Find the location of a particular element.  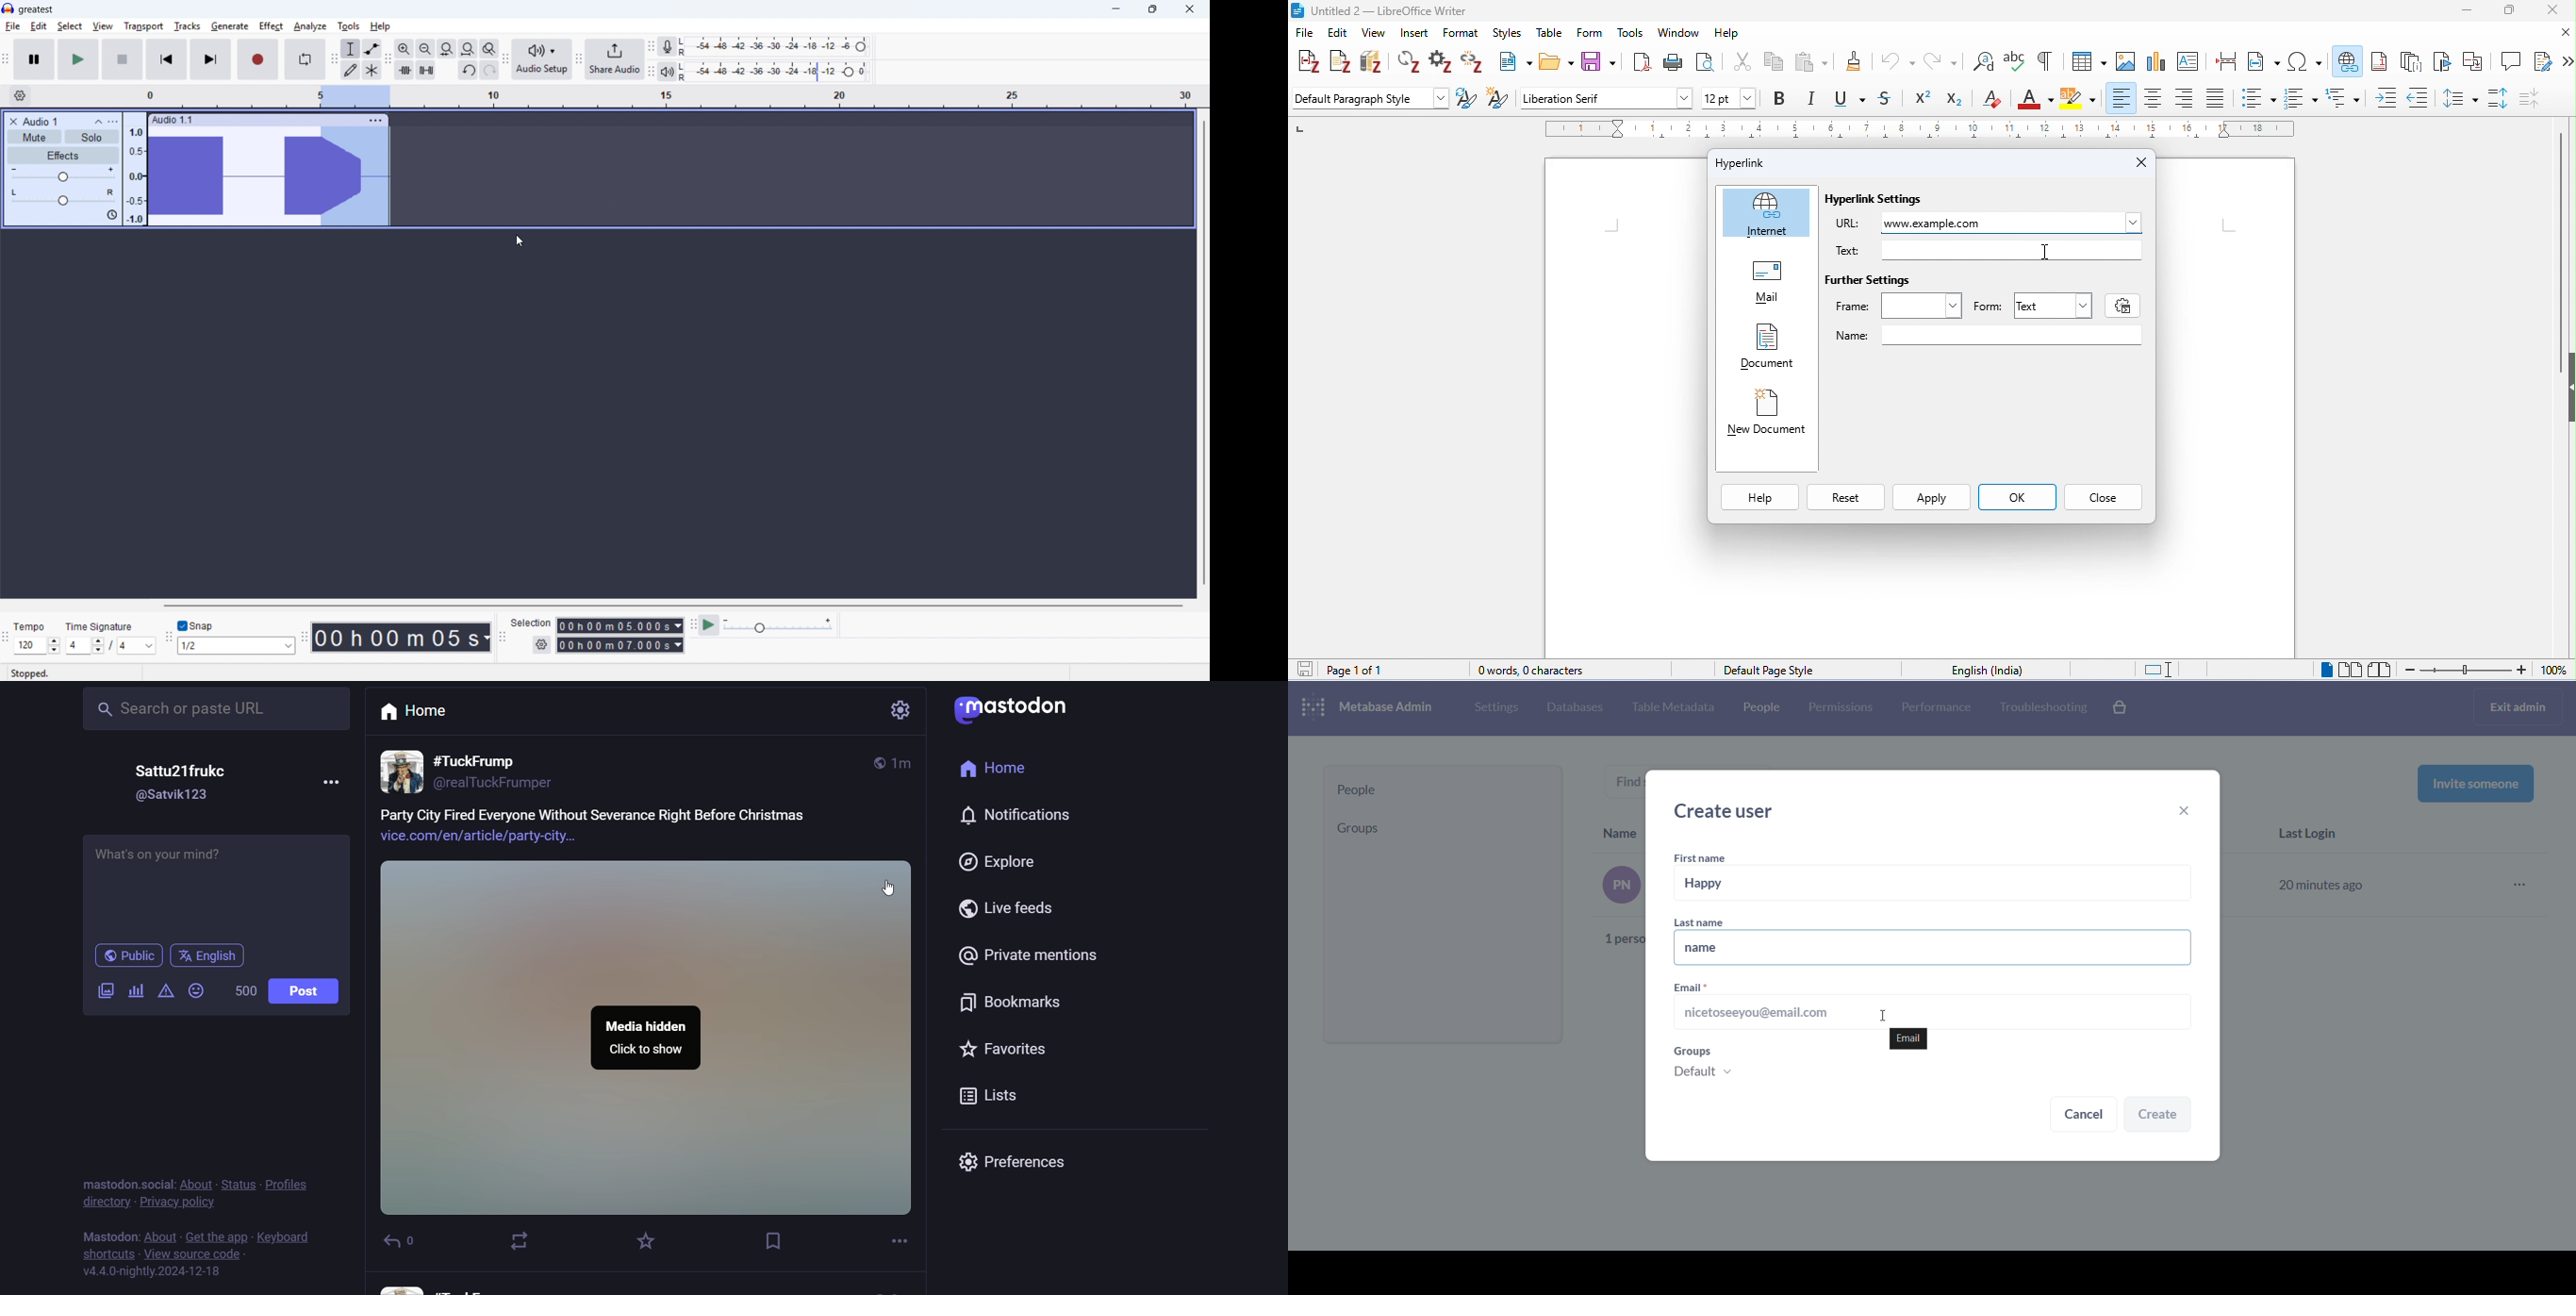

About is located at coordinates (195, 1181).